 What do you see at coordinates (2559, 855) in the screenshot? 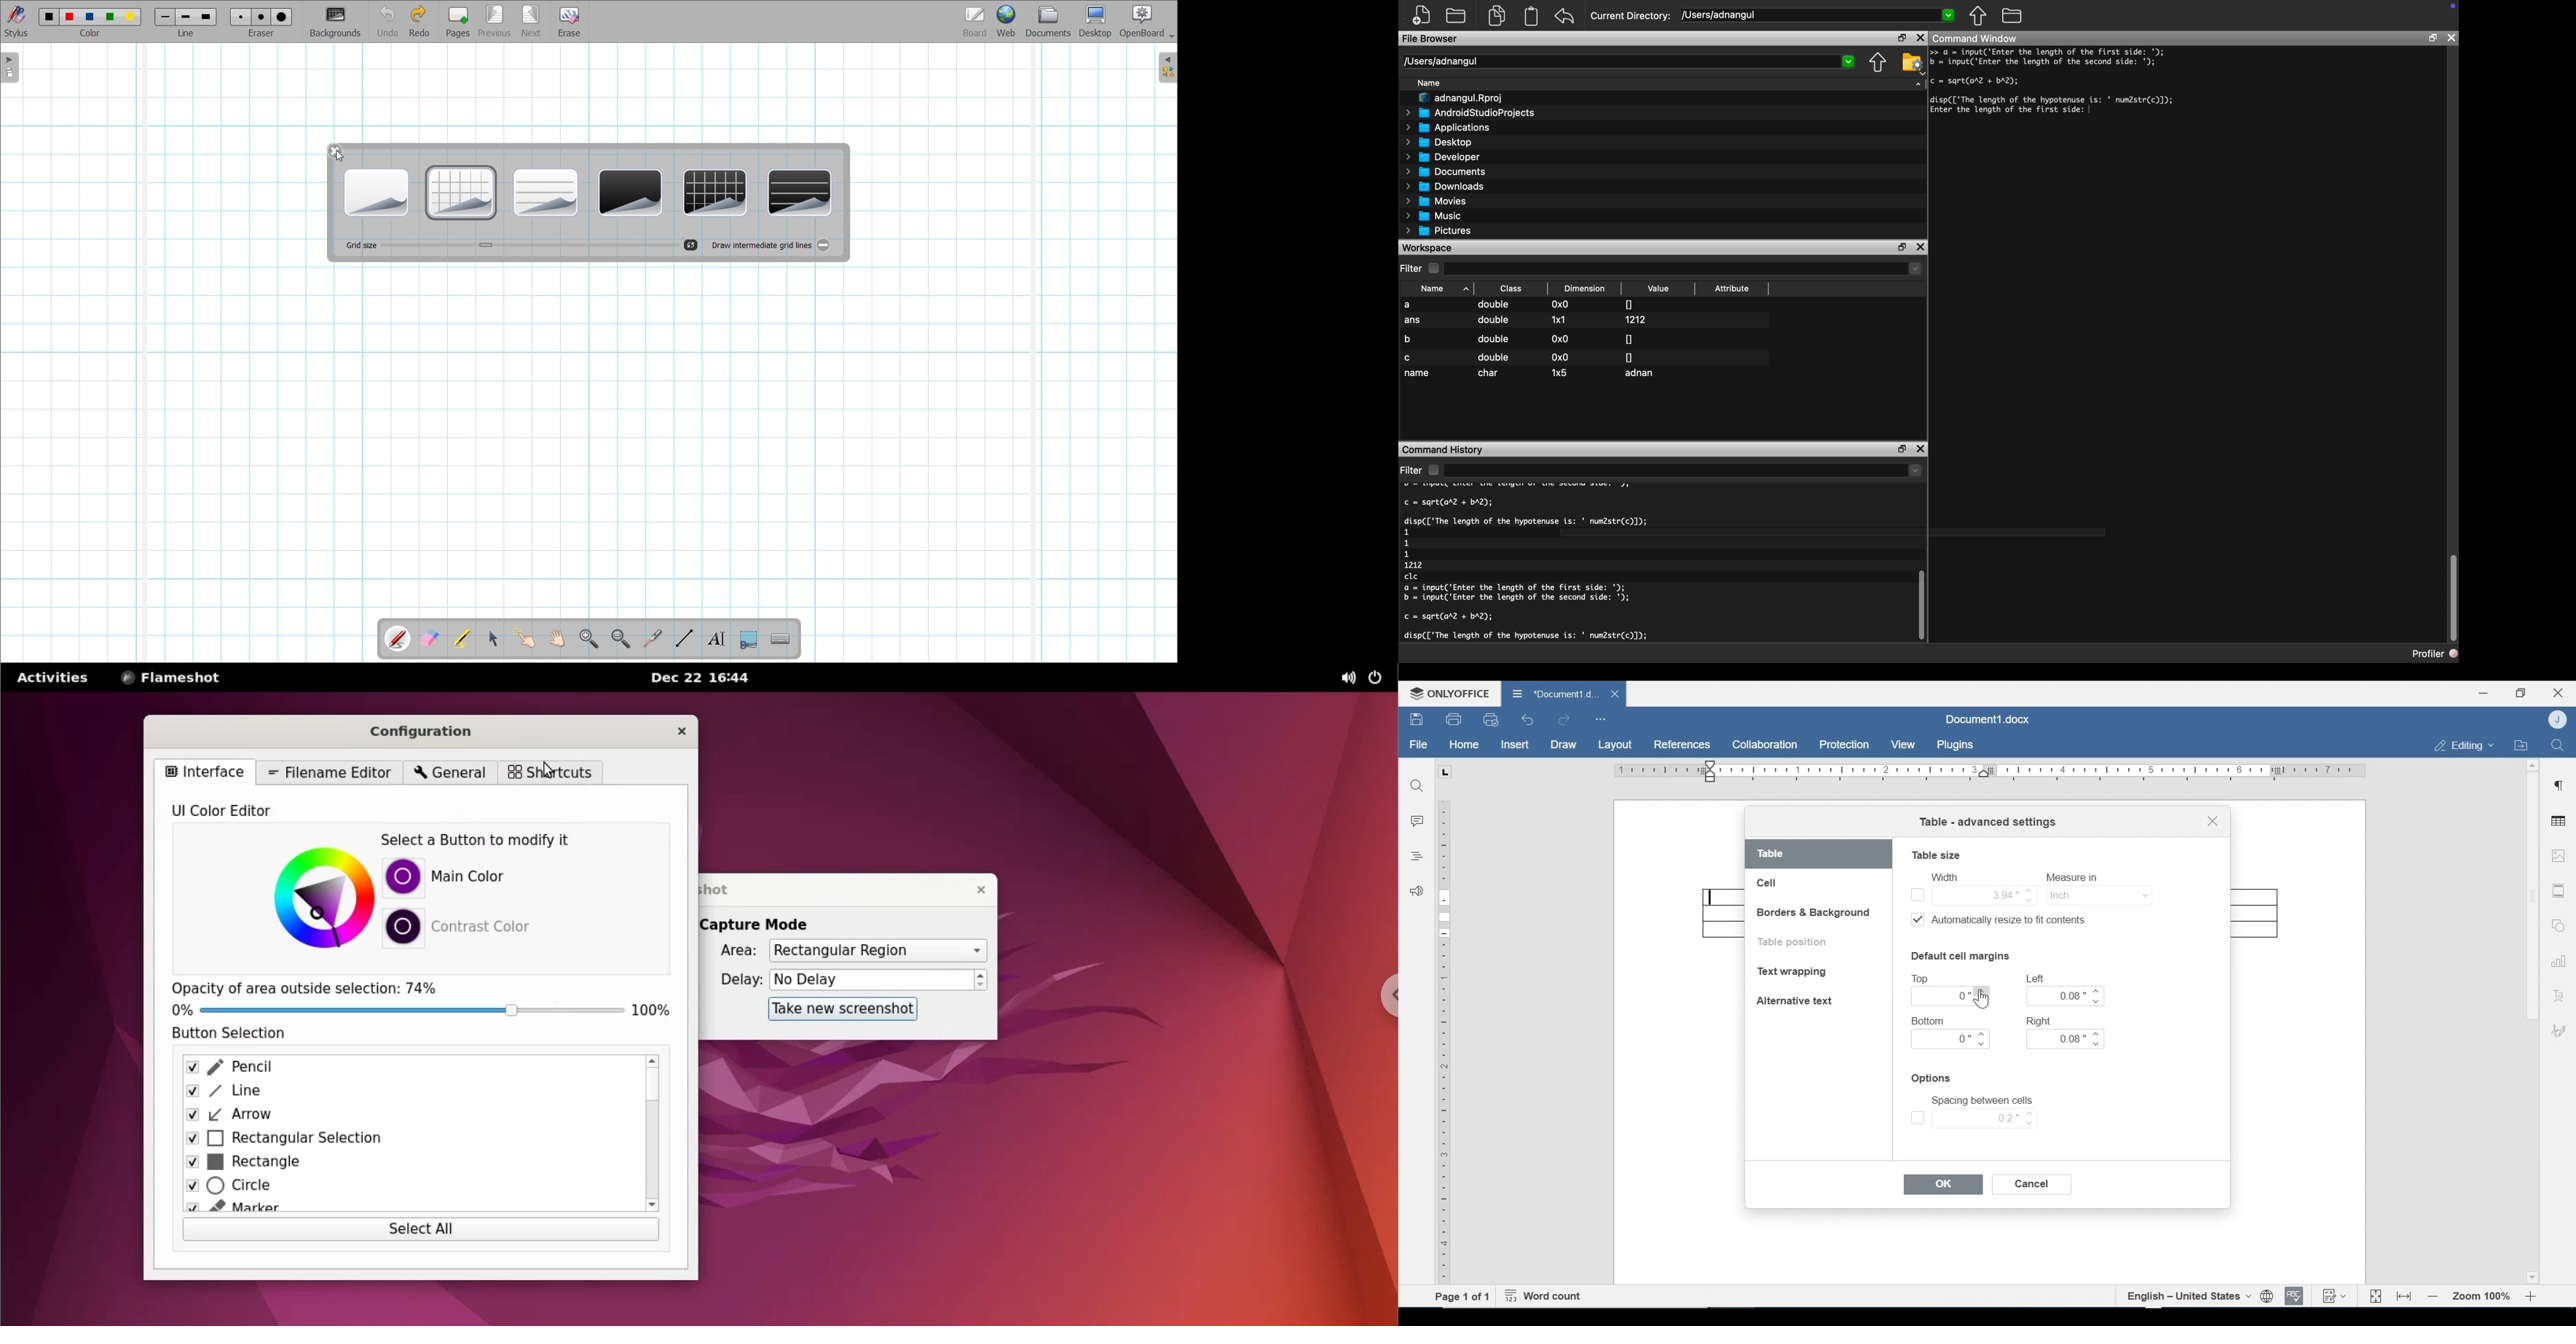
I see `image` at bounding box center [2559, 855].